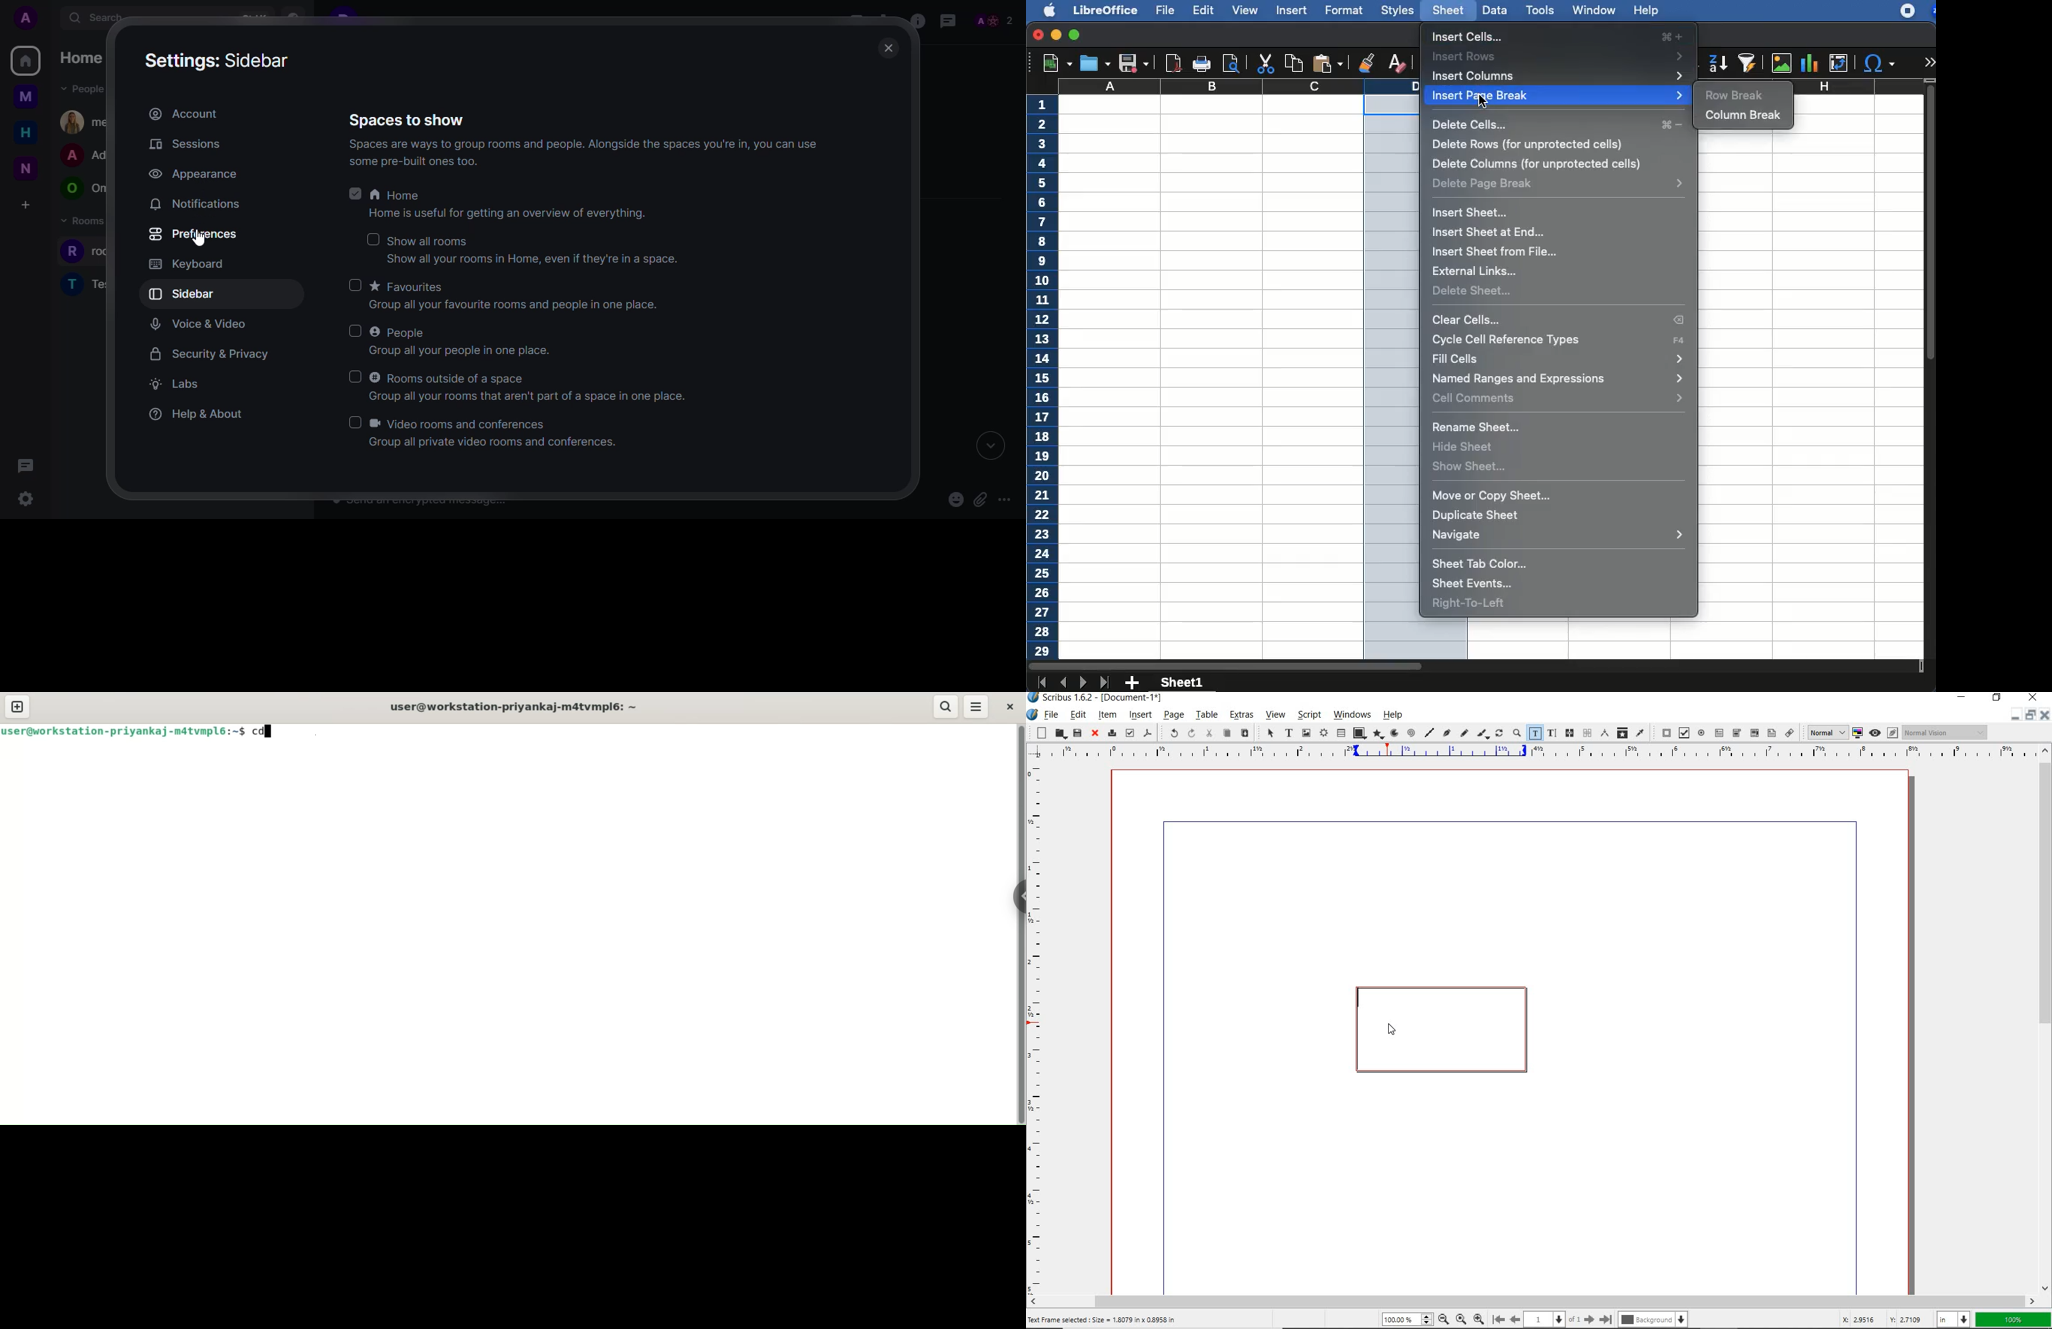 This screenshot has height=1344, width=2072. What do you see at coordinates (1782, 63) in the screenshot?
I see `image` at bounding box center [1782, 63].